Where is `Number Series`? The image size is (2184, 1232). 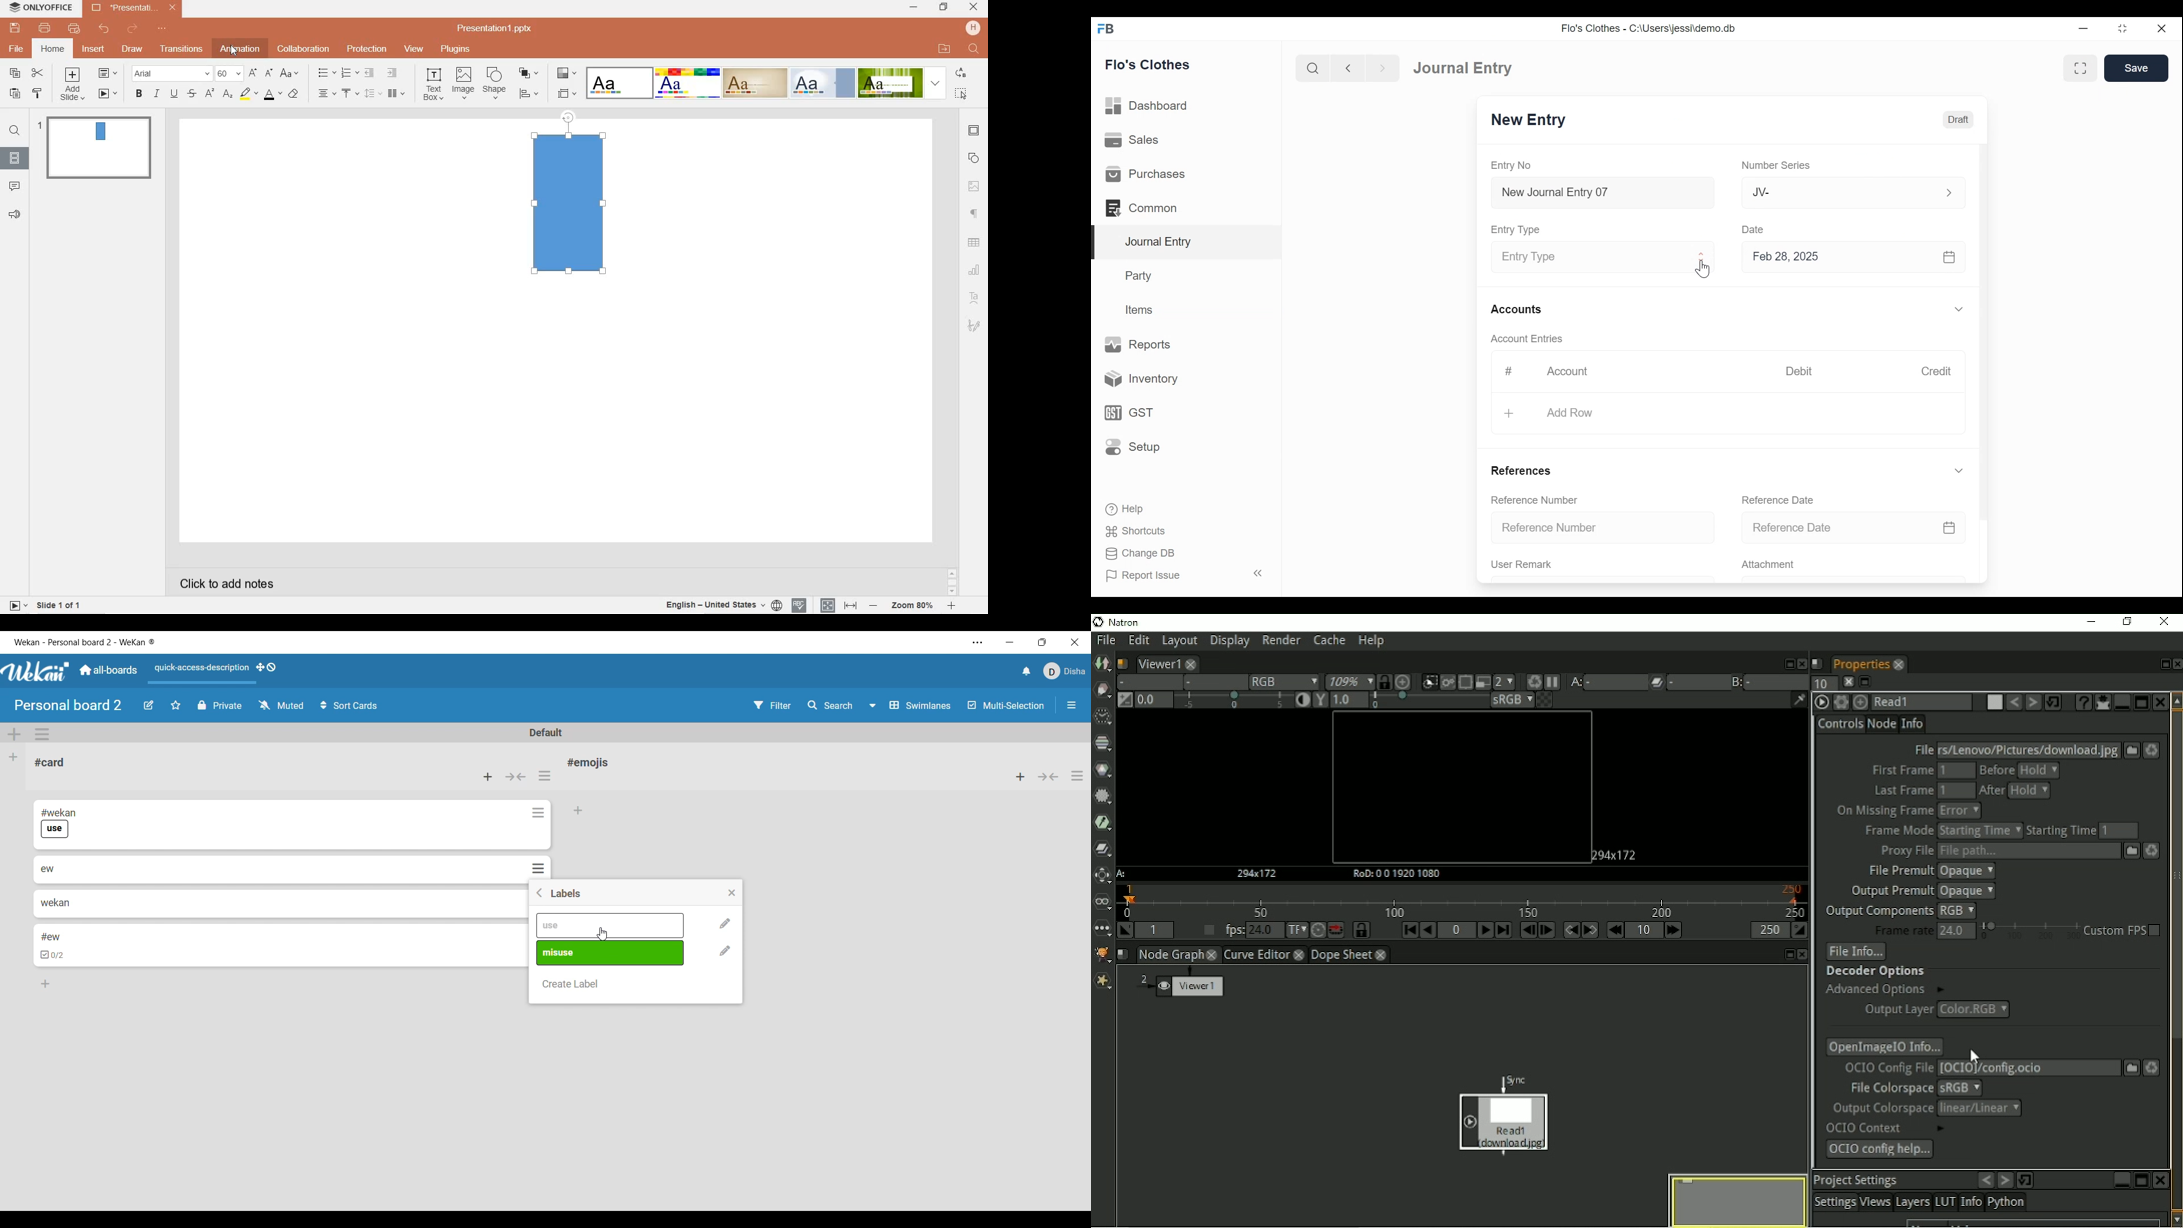
Number Series is located at coordinates (1777, 165).